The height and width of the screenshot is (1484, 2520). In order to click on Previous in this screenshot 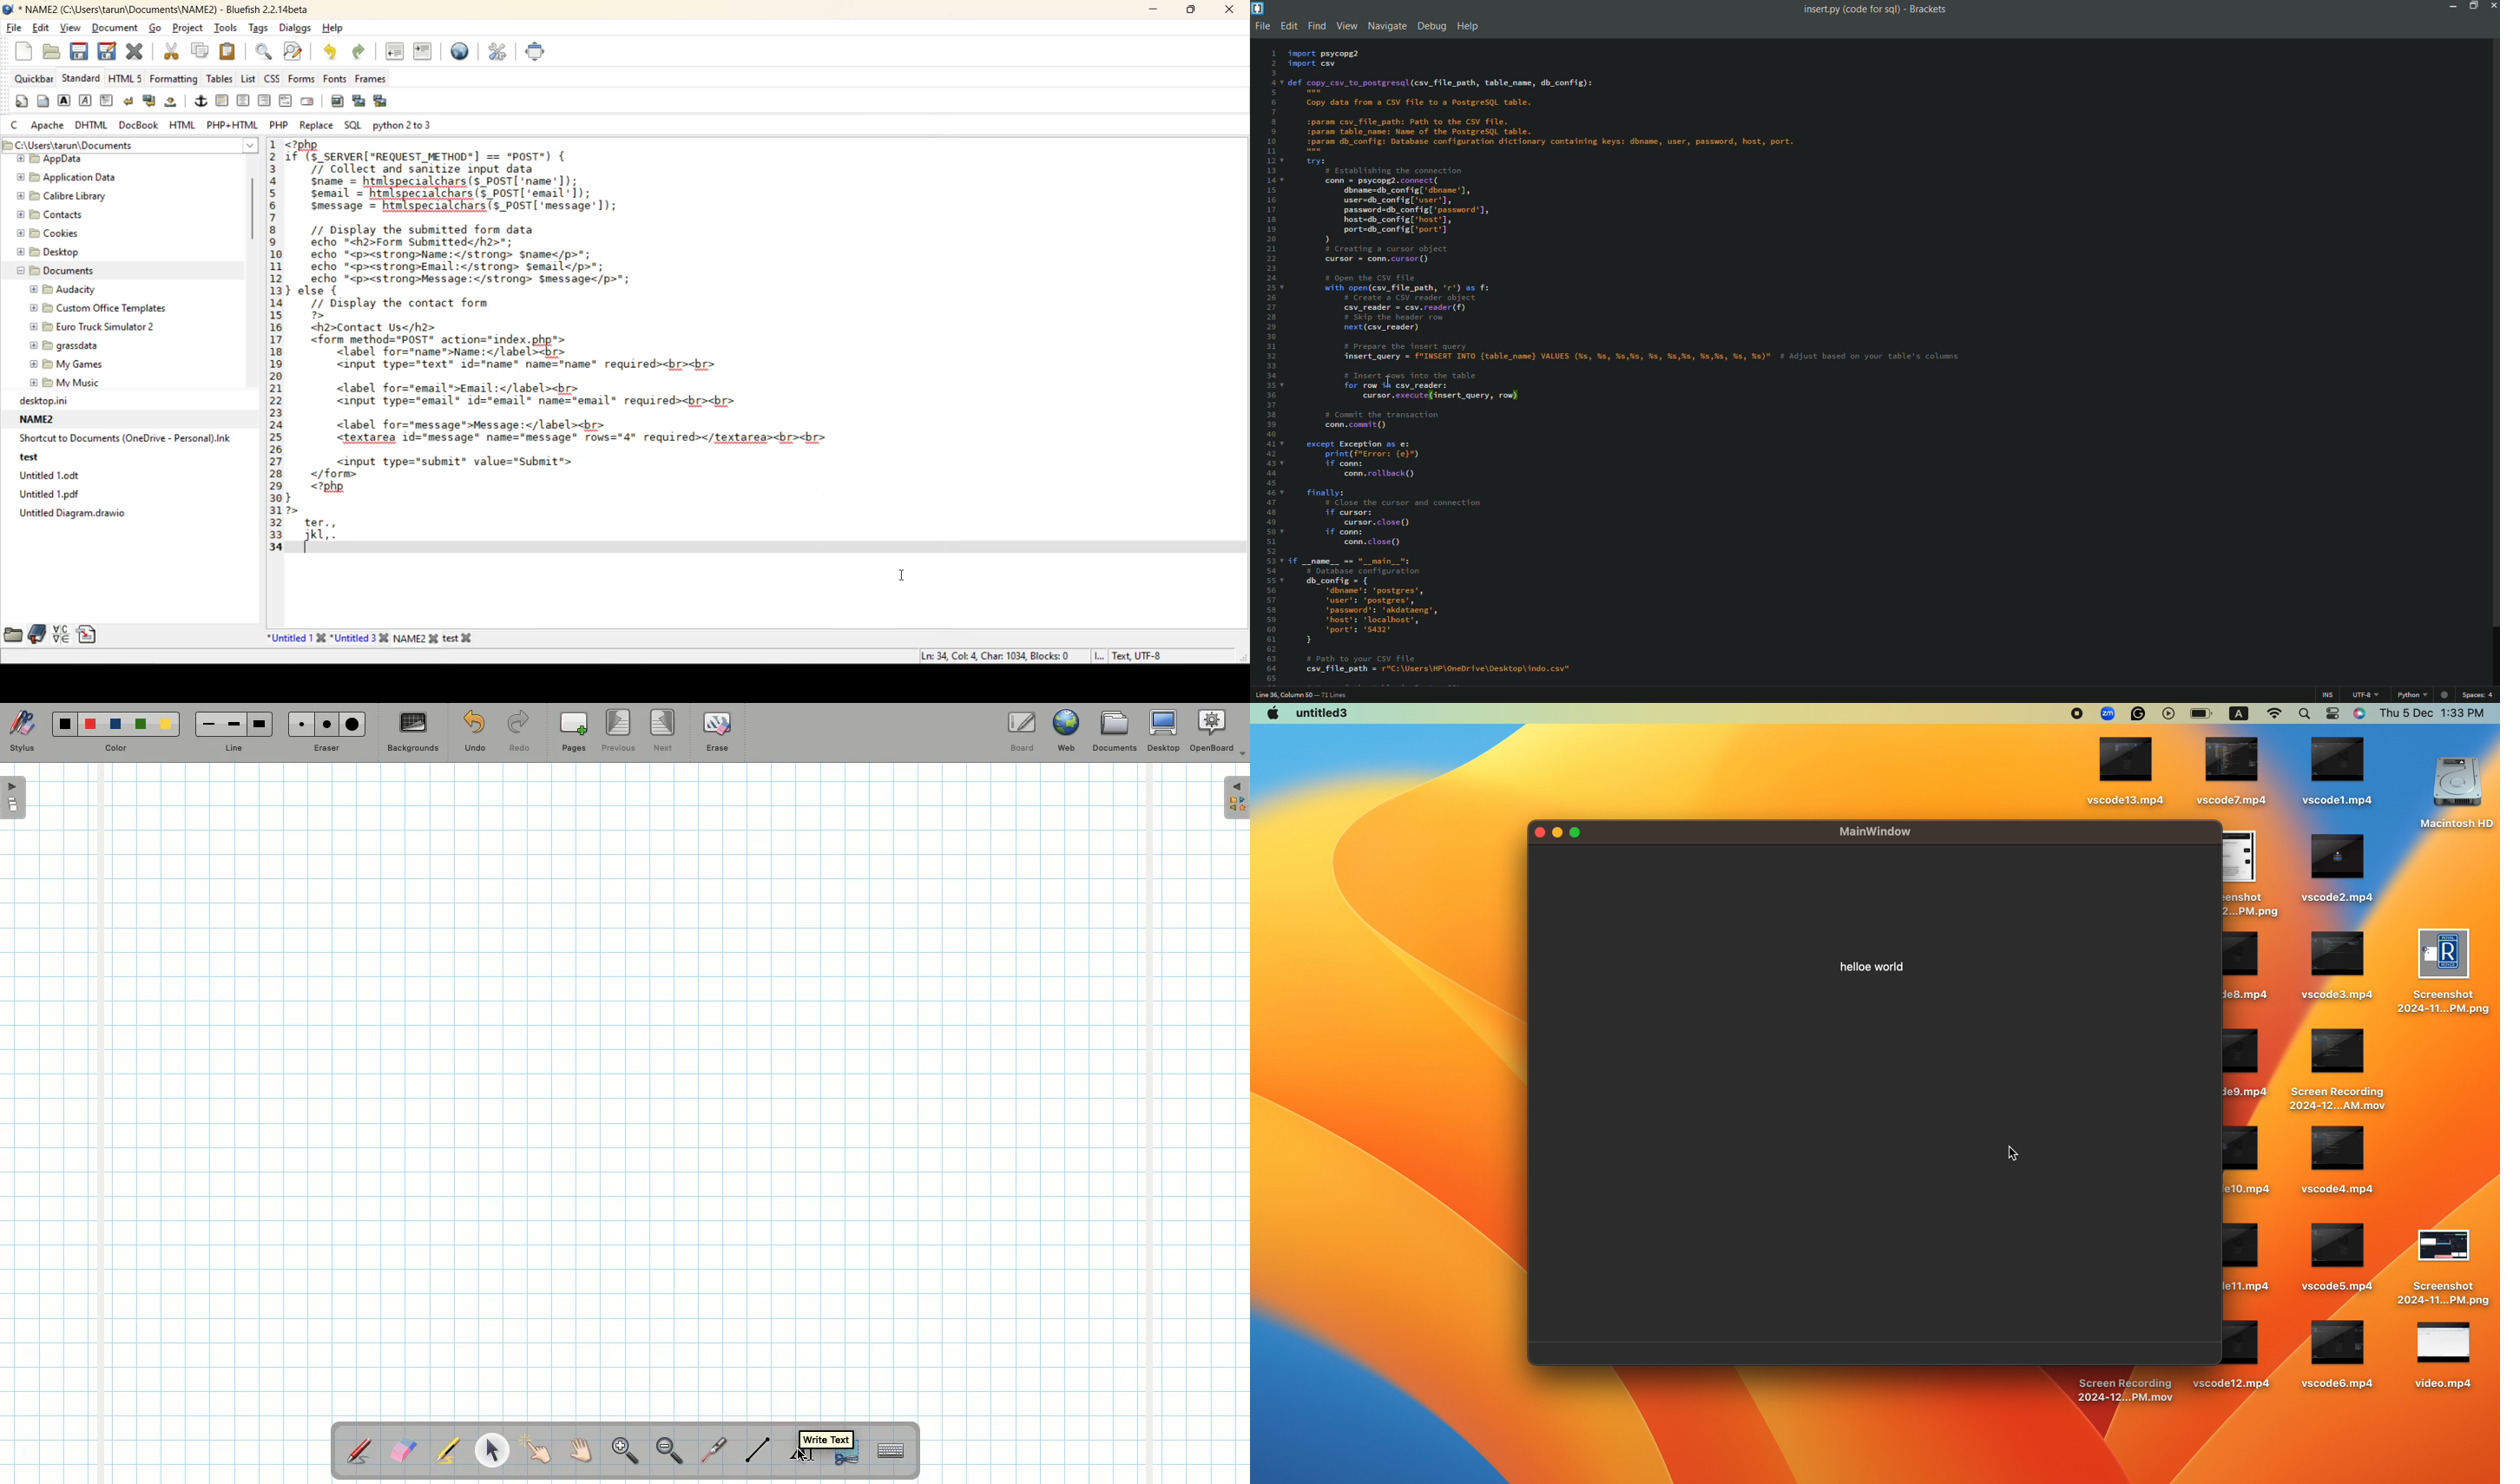, I will do `click(620, 732)`.